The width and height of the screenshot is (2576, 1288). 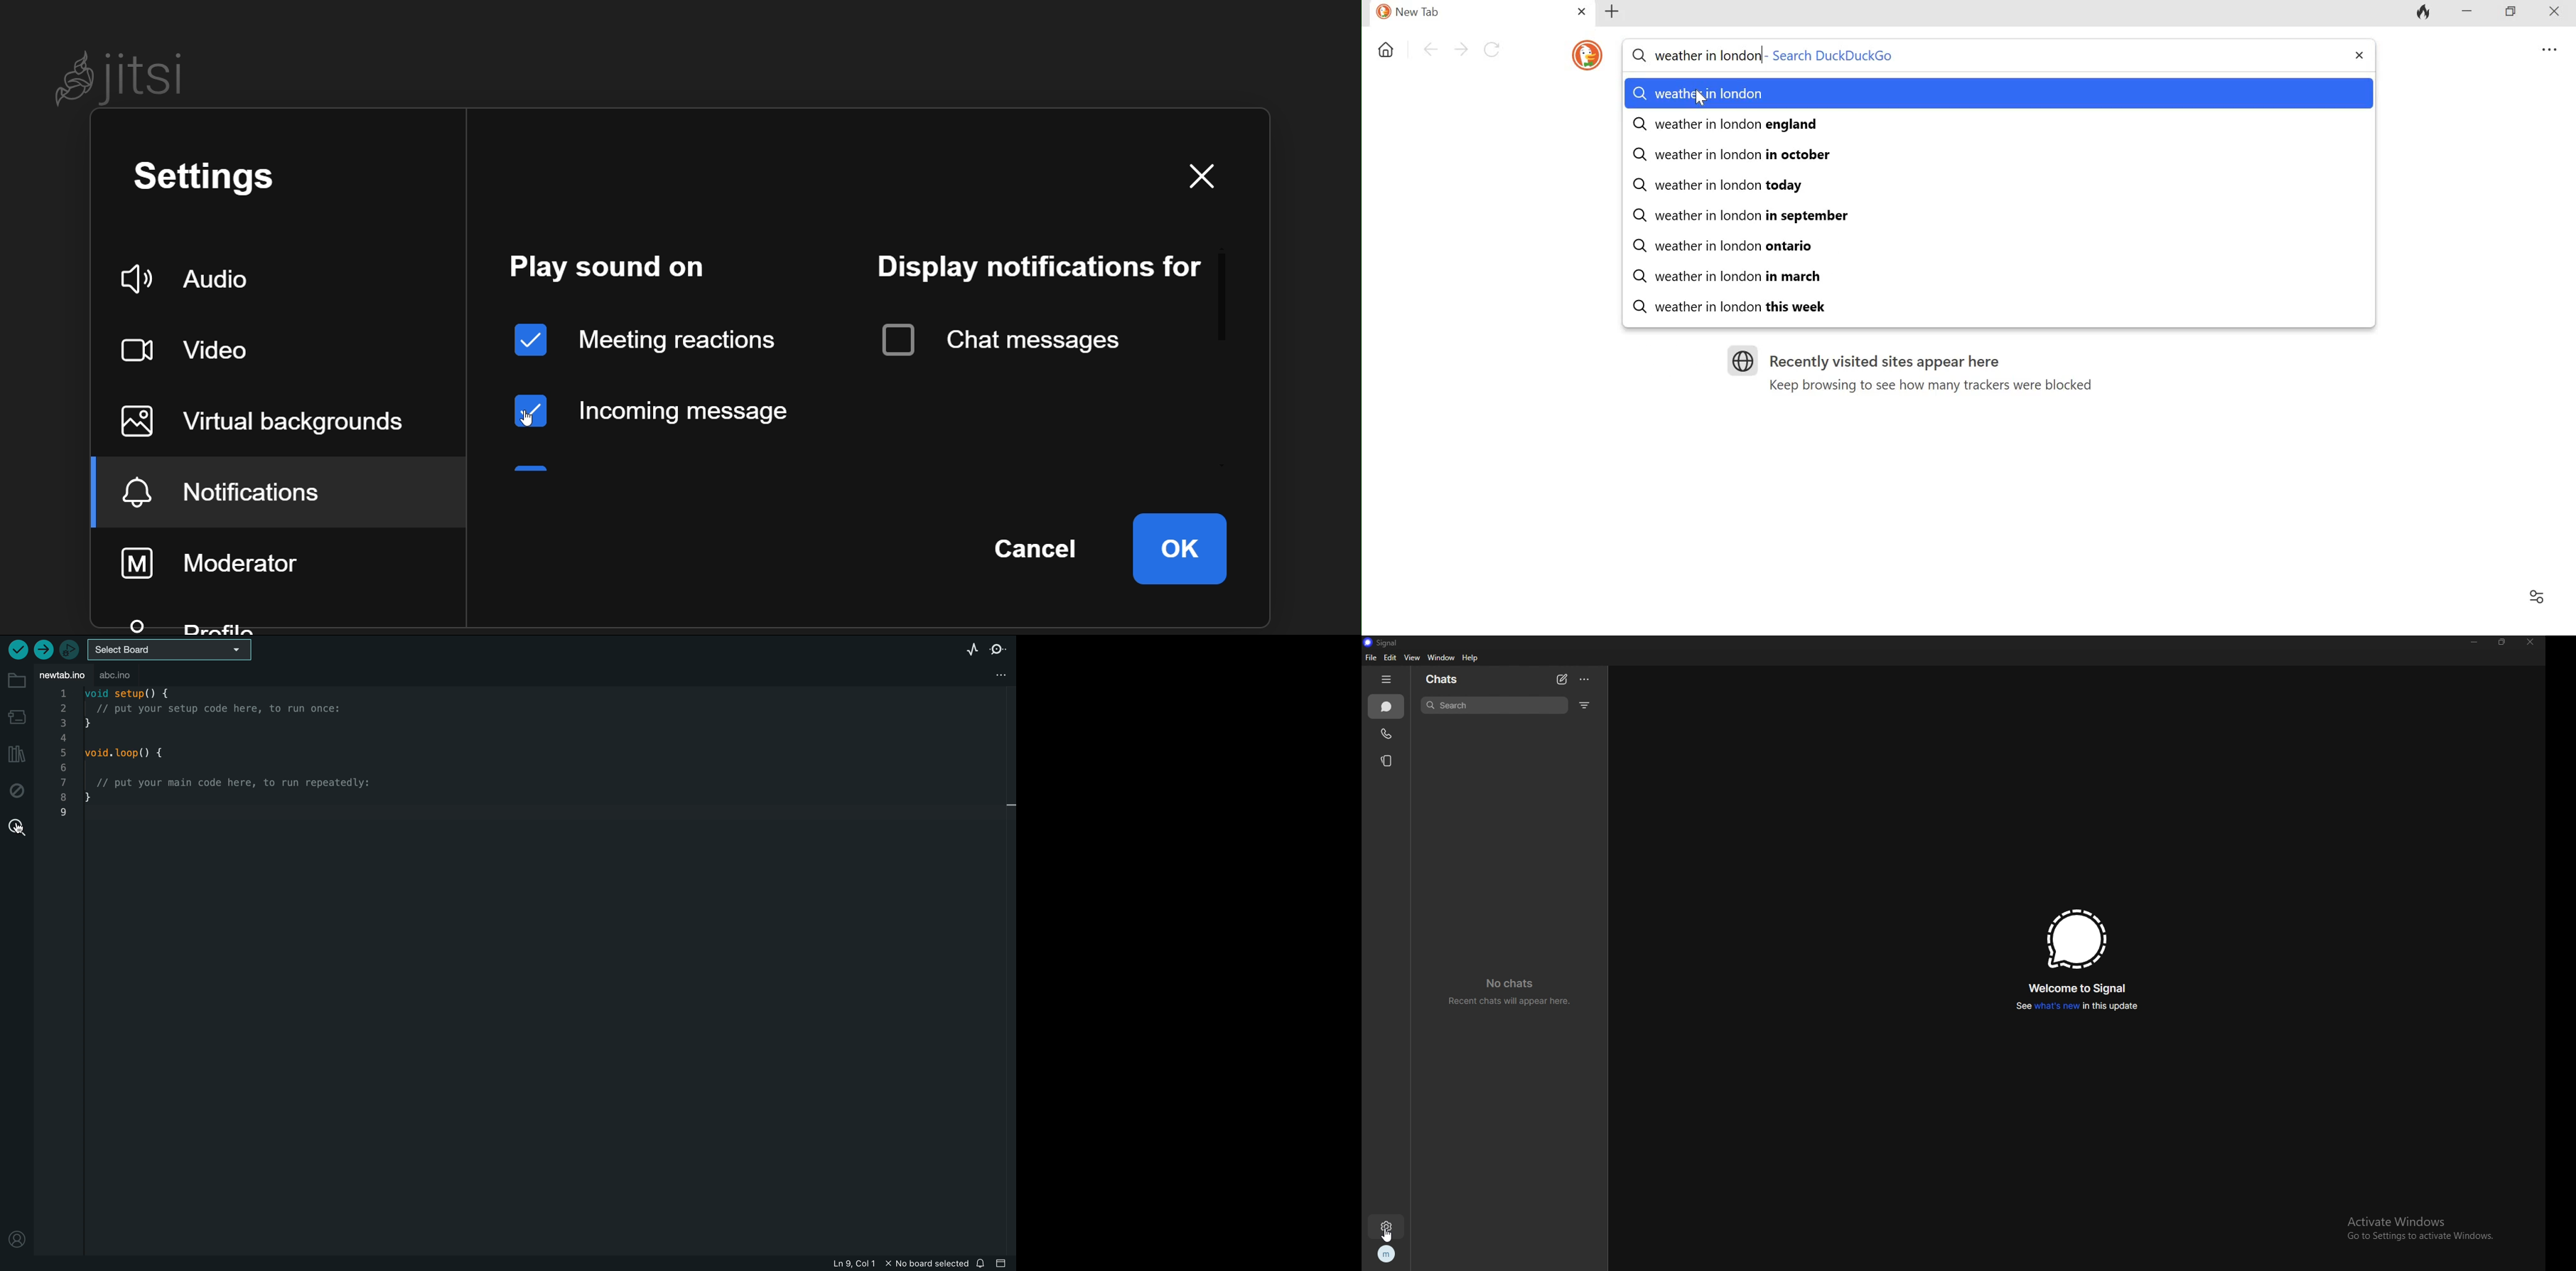 What do you see at coordinates (1585, 705) in the screenshot?
I see `filter` at bounding box center [1585, 705].